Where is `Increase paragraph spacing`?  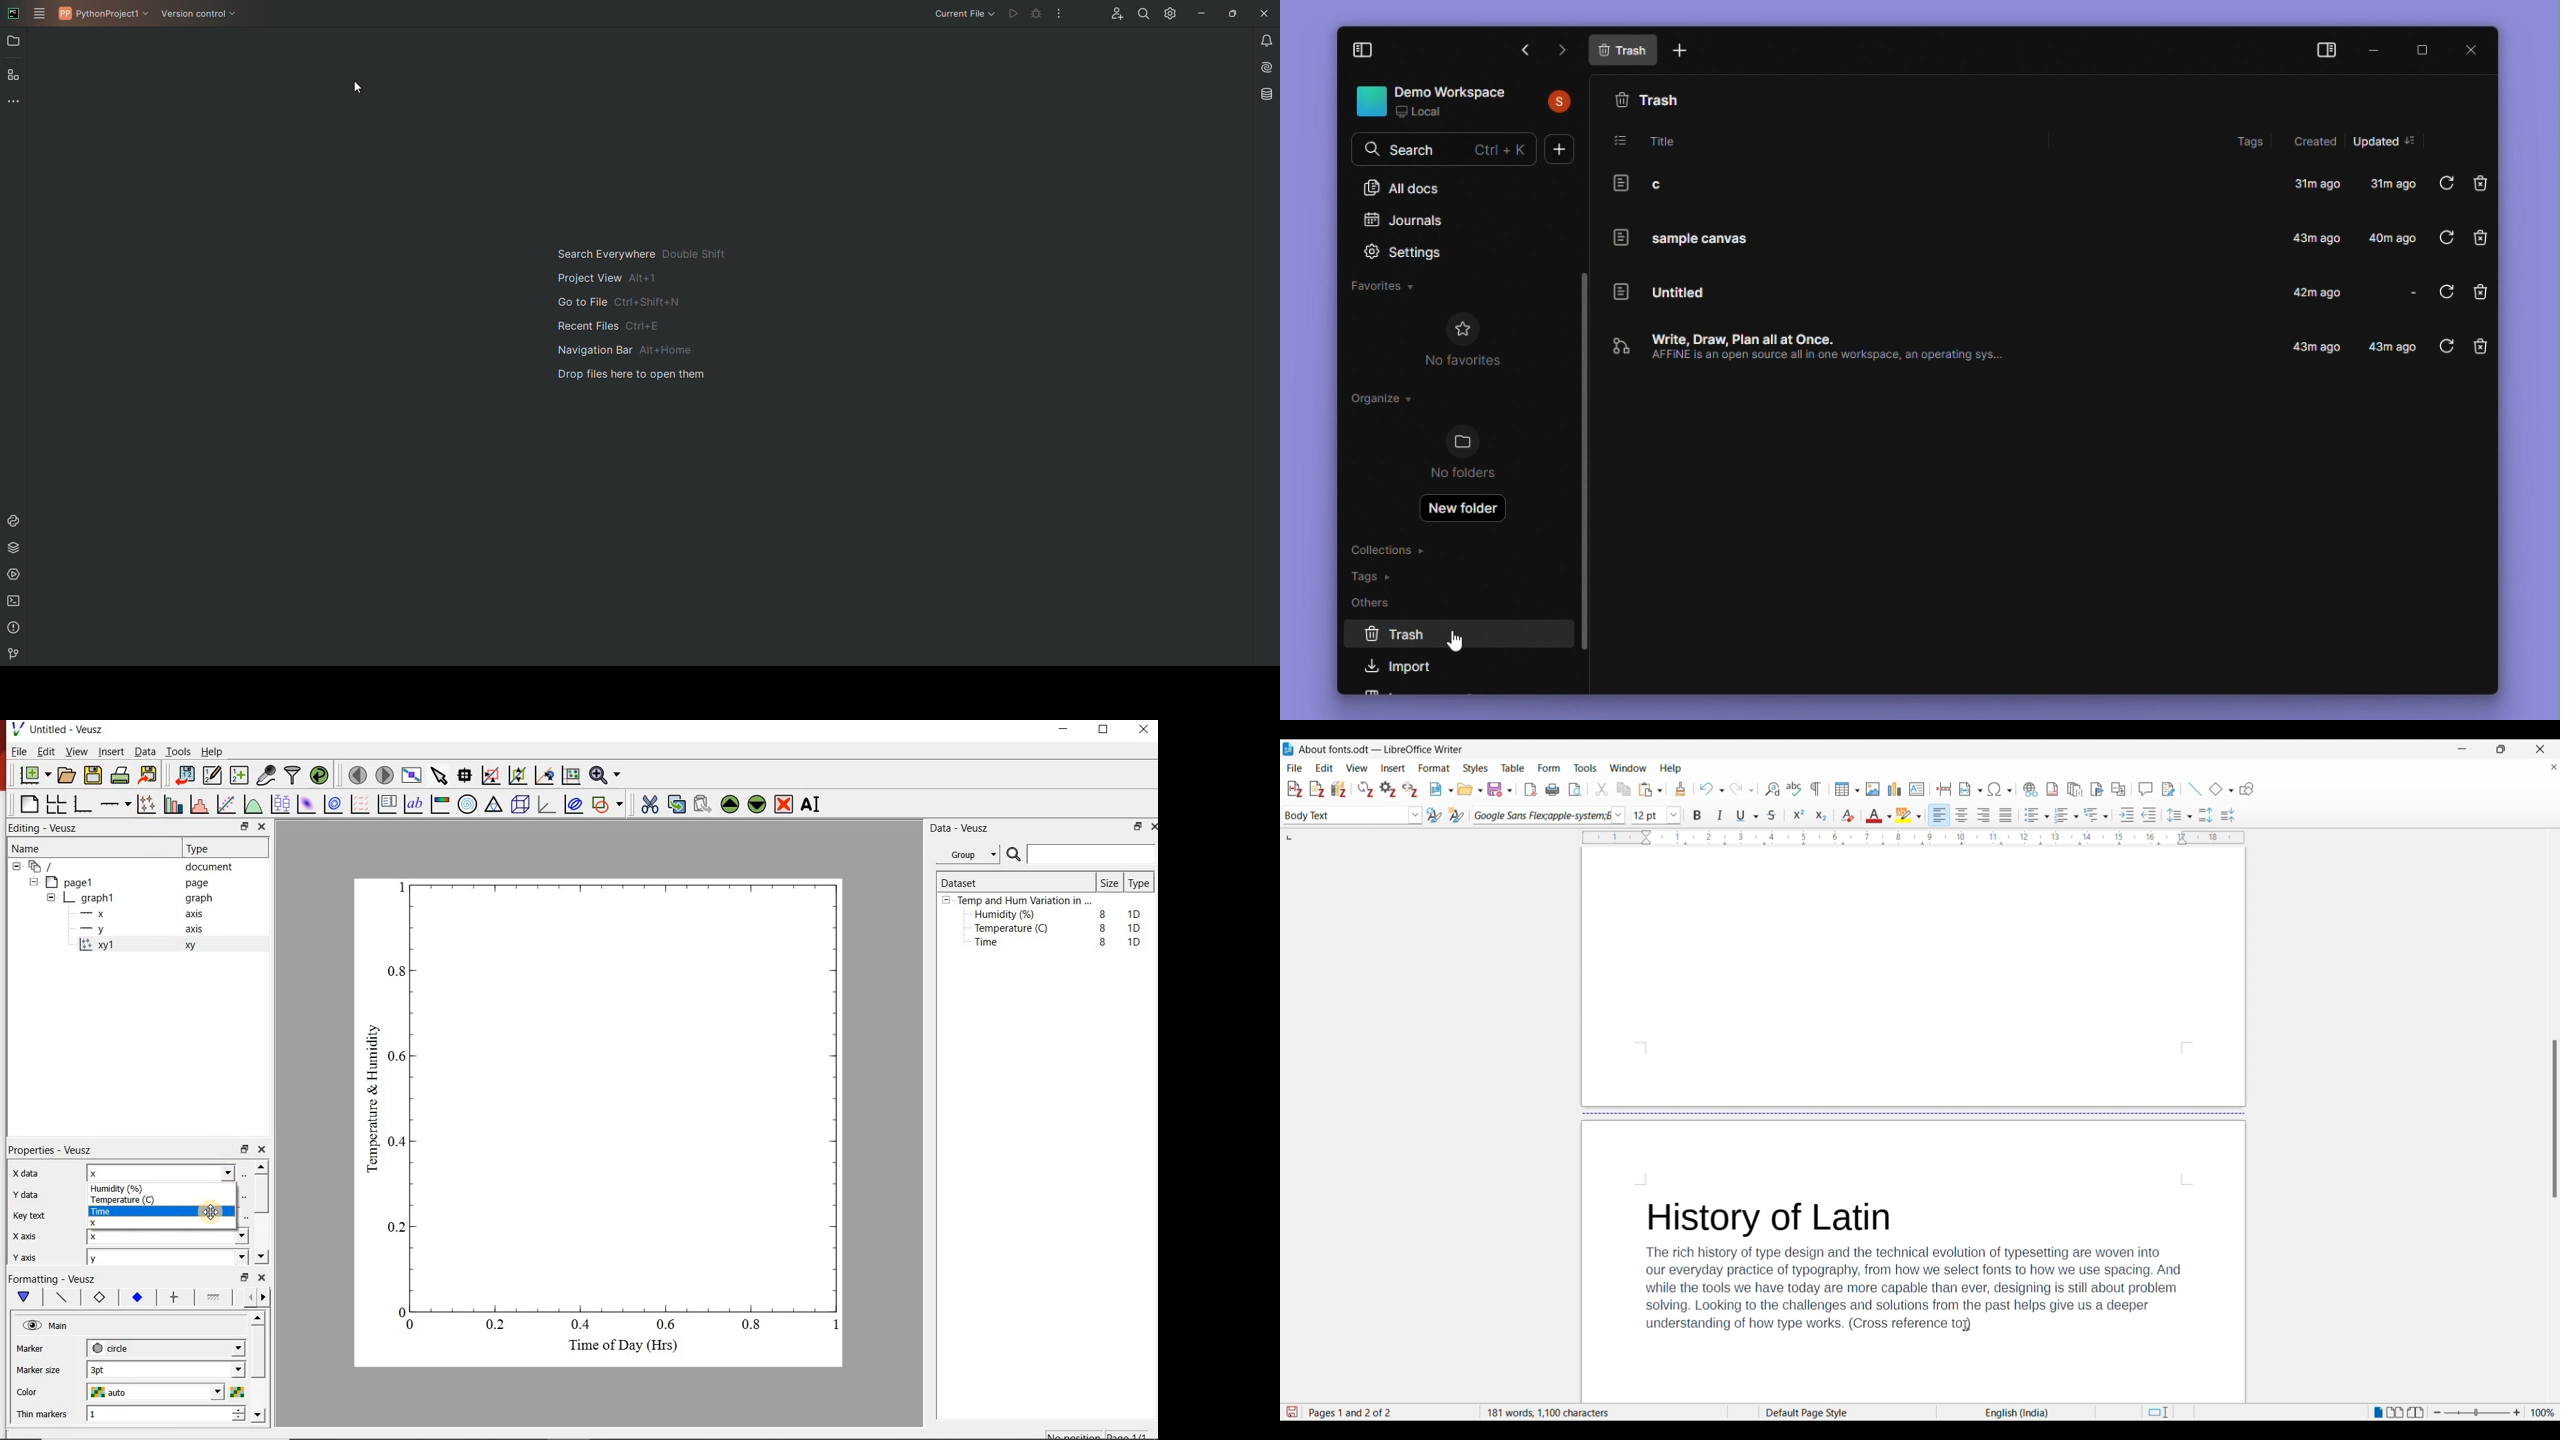
Increase paragraph spacing is located at coordinates (2206, 815).